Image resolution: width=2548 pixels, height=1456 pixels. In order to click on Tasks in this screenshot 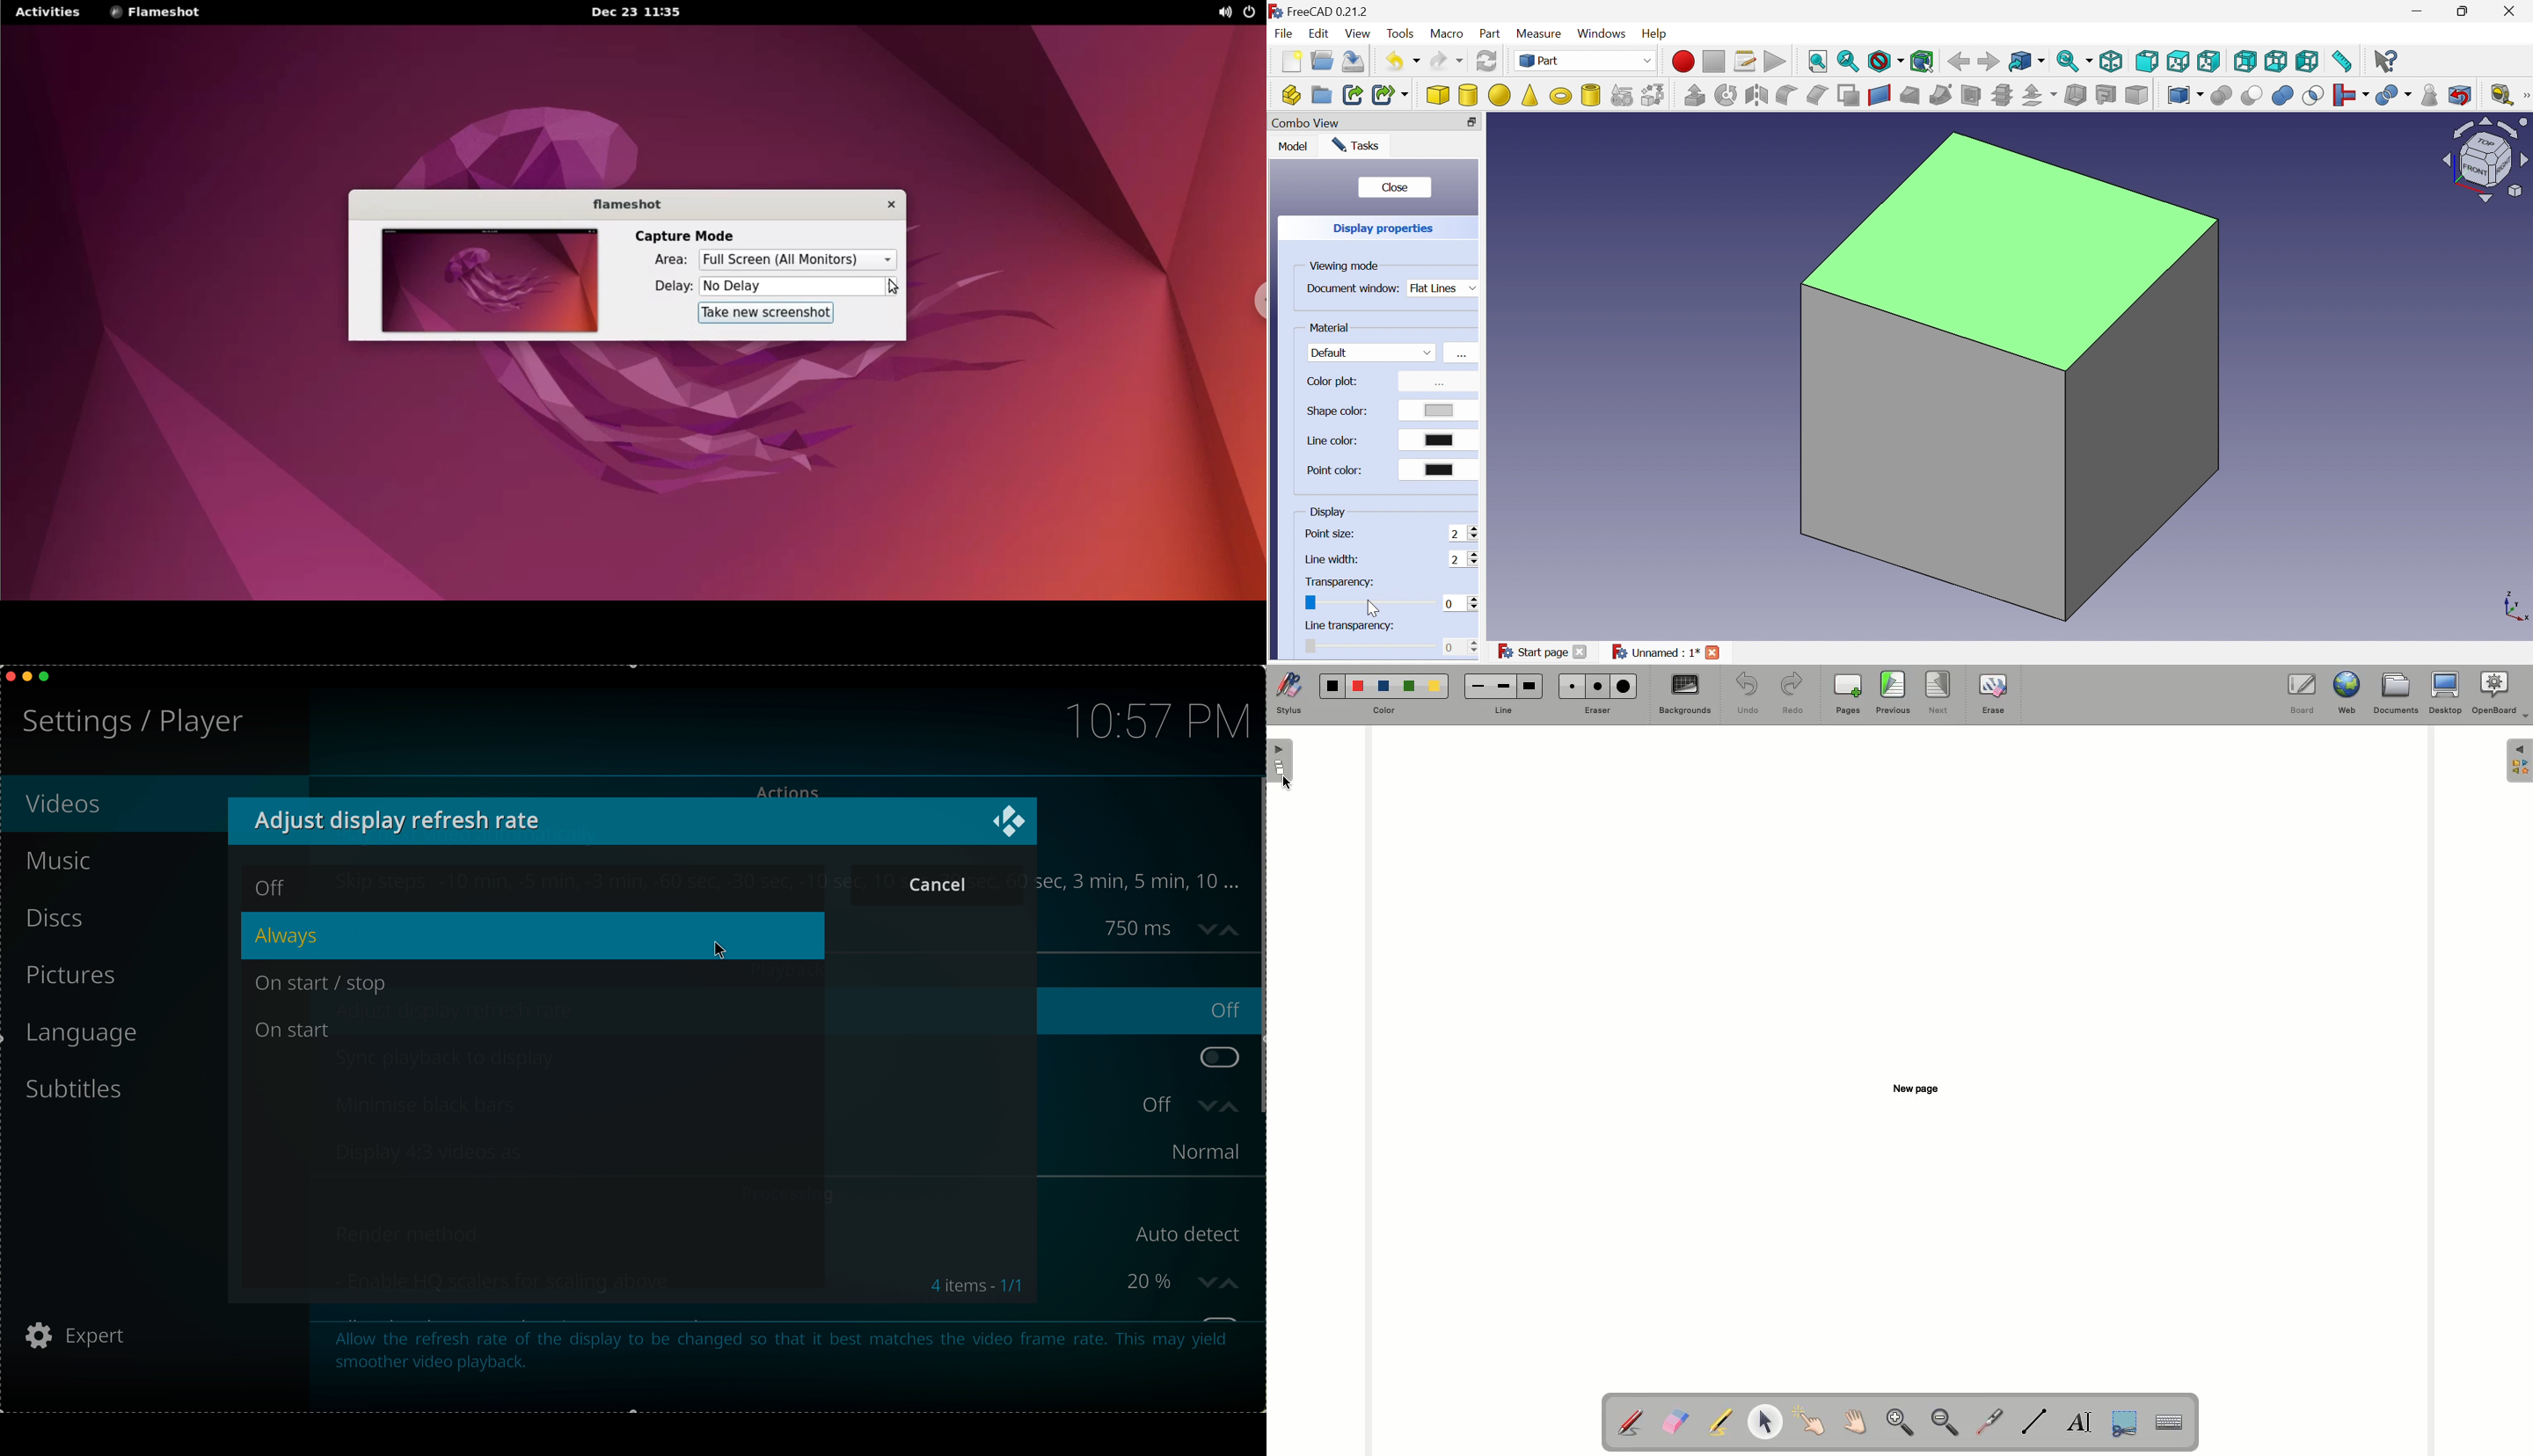, I will do `click(1357, 145)`.